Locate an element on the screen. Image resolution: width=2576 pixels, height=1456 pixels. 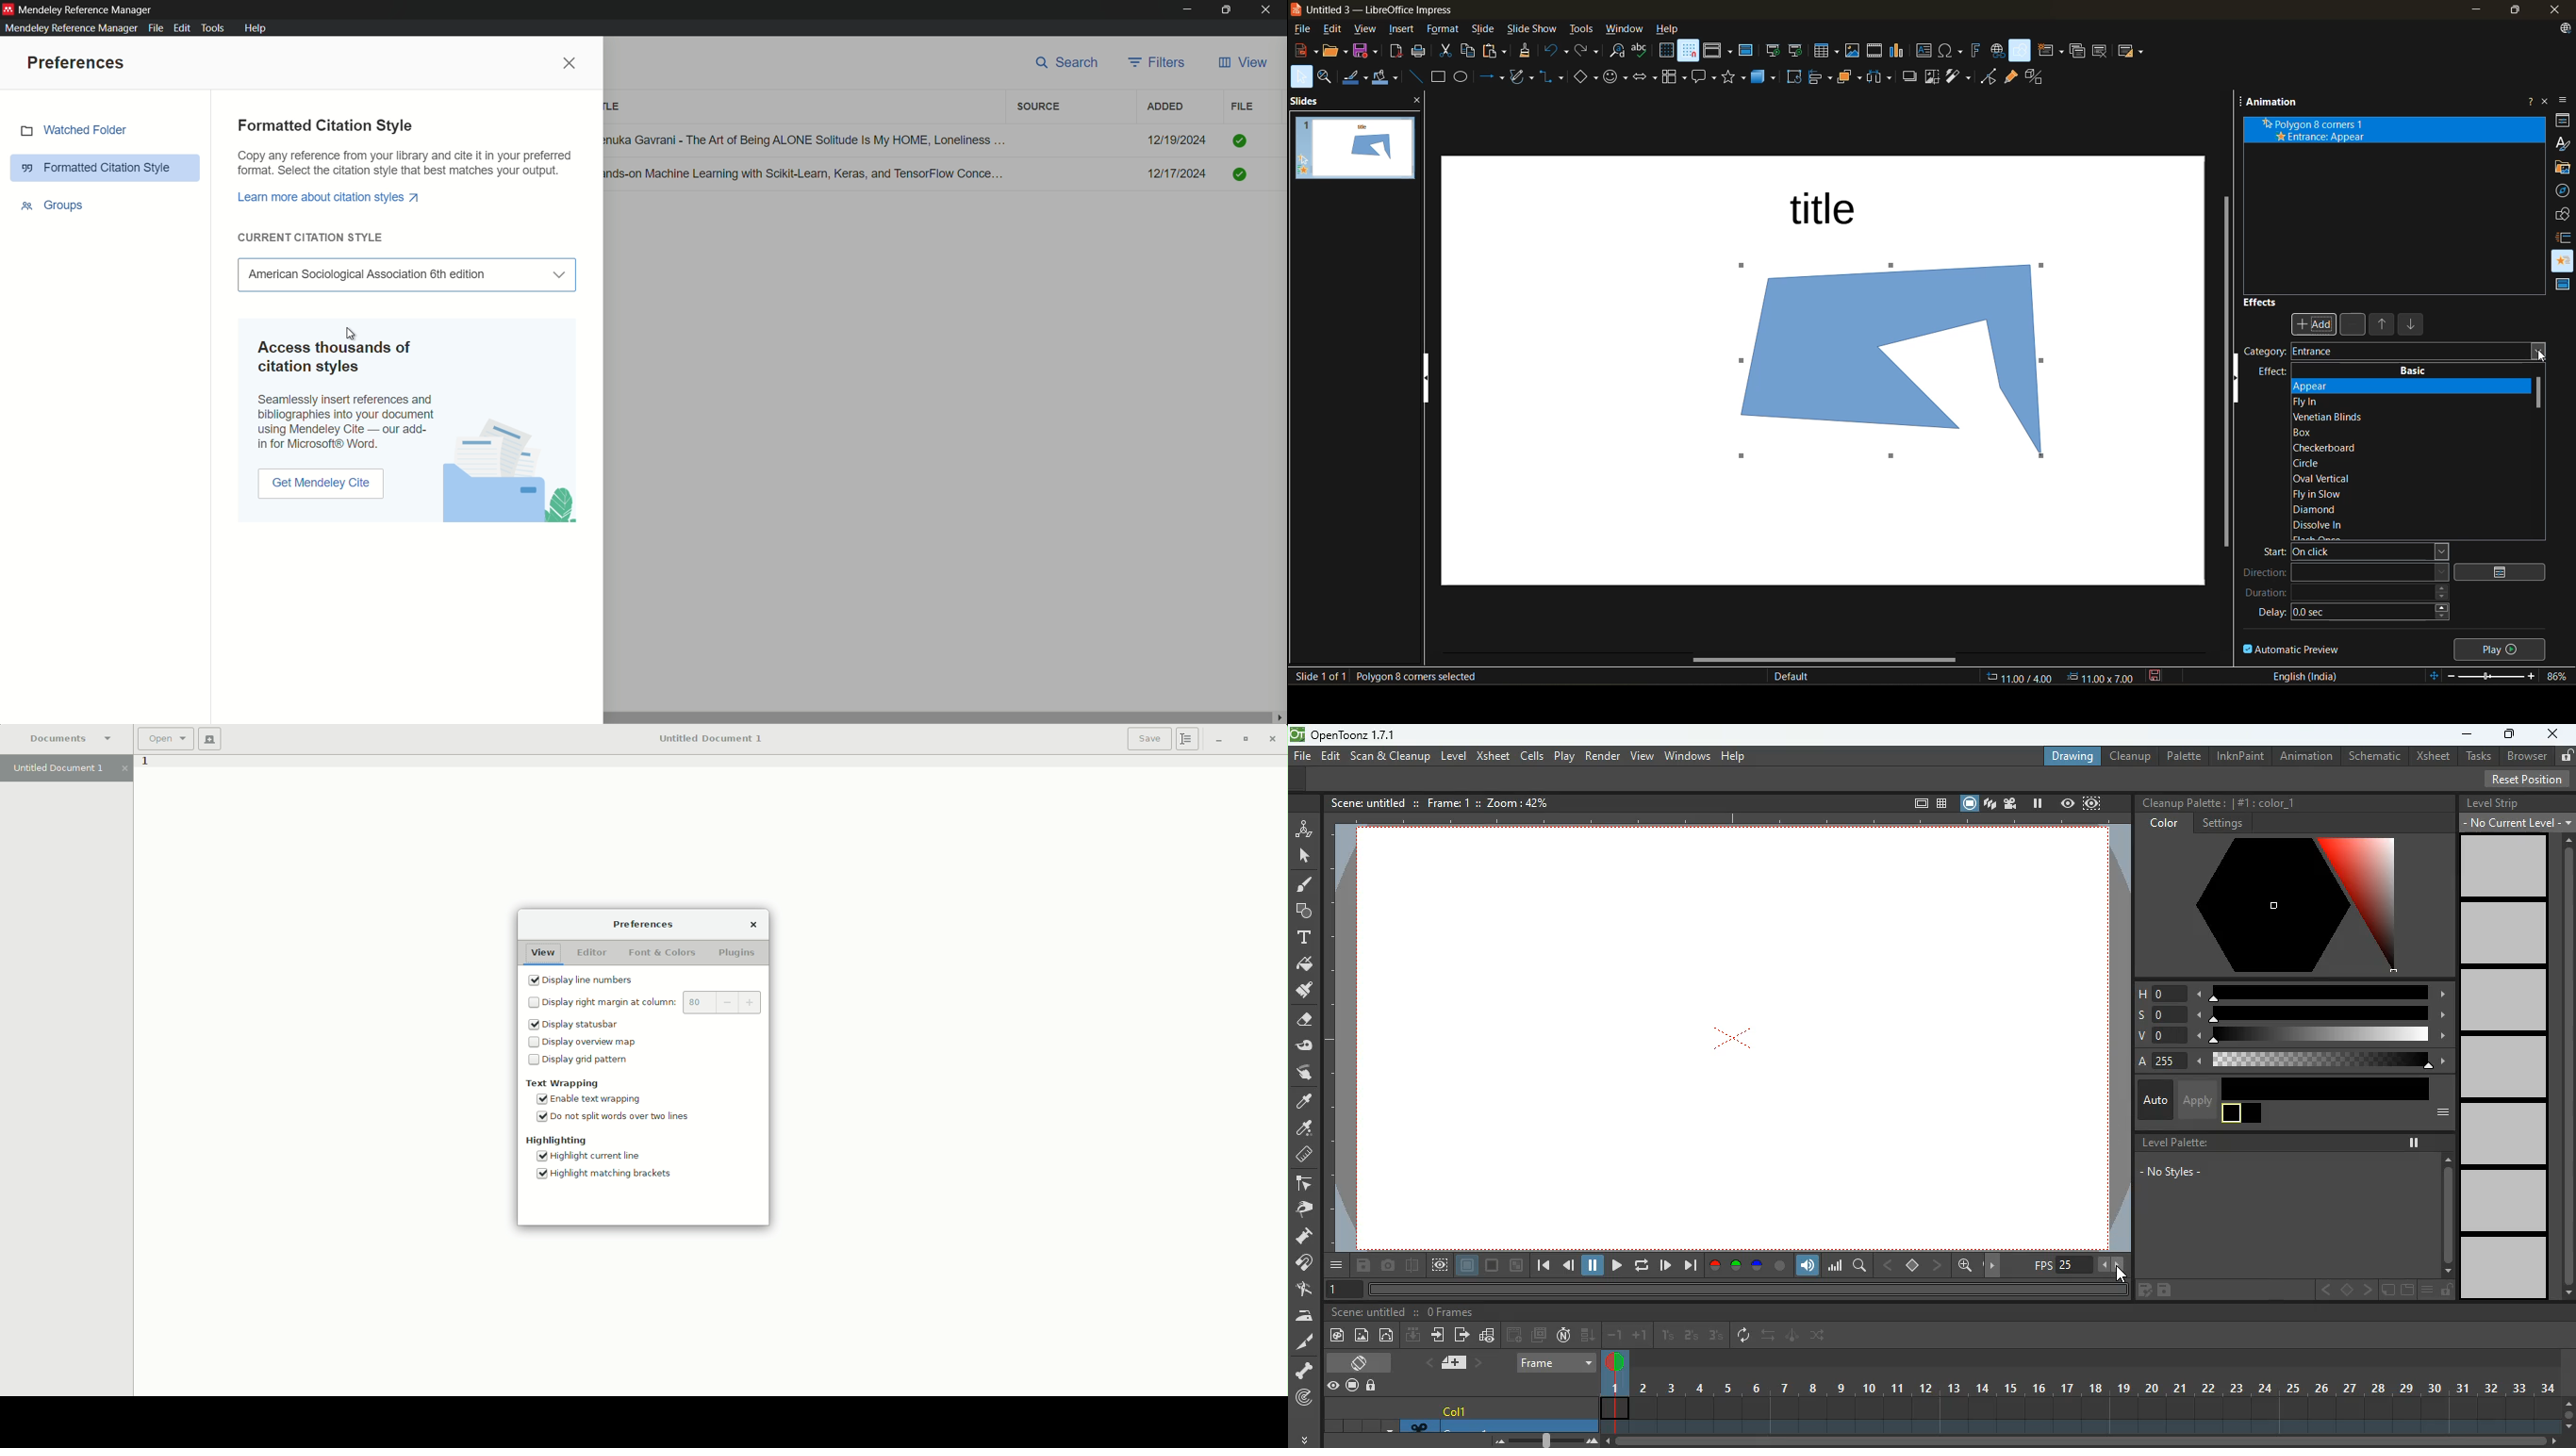
export as pdf is located at coordinates (1395, 50).